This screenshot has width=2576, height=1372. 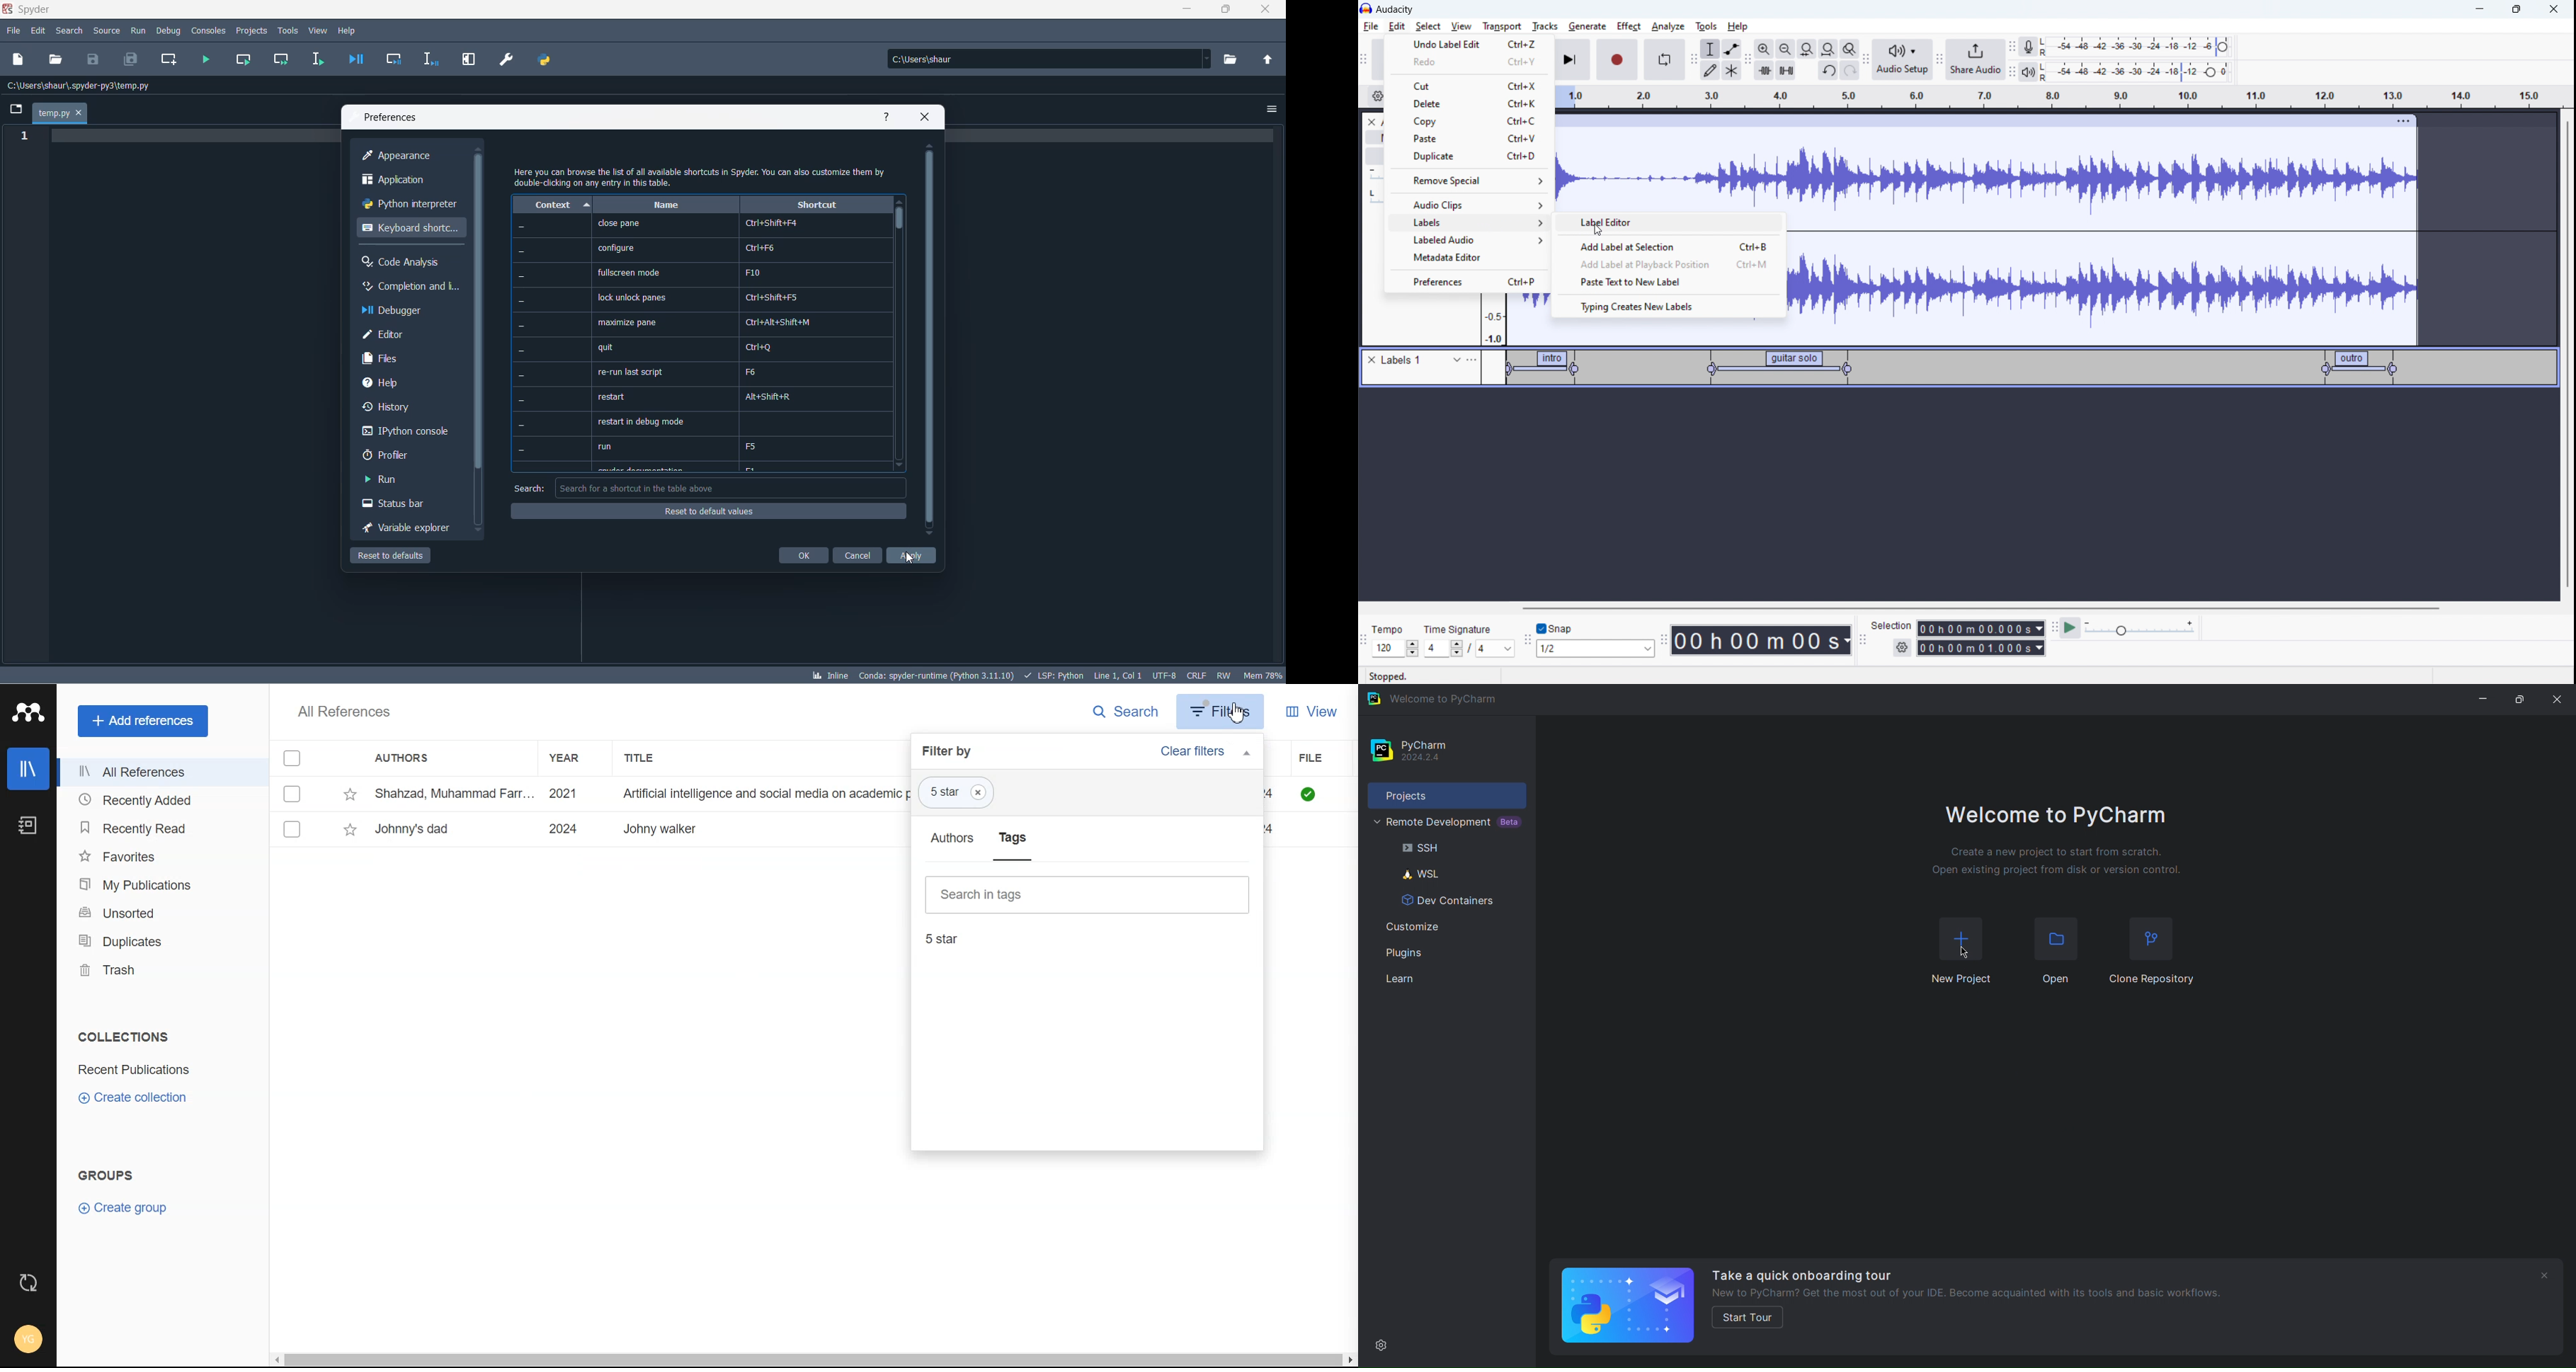 I want to click on Ezquerro, L.; Coimbra, R.; ... 2023 Large dinosaur egg accumulations and their significance for understanding ne... Geoscience Frontiers ~~ 12/18/2024, so click(x=641, y=829).